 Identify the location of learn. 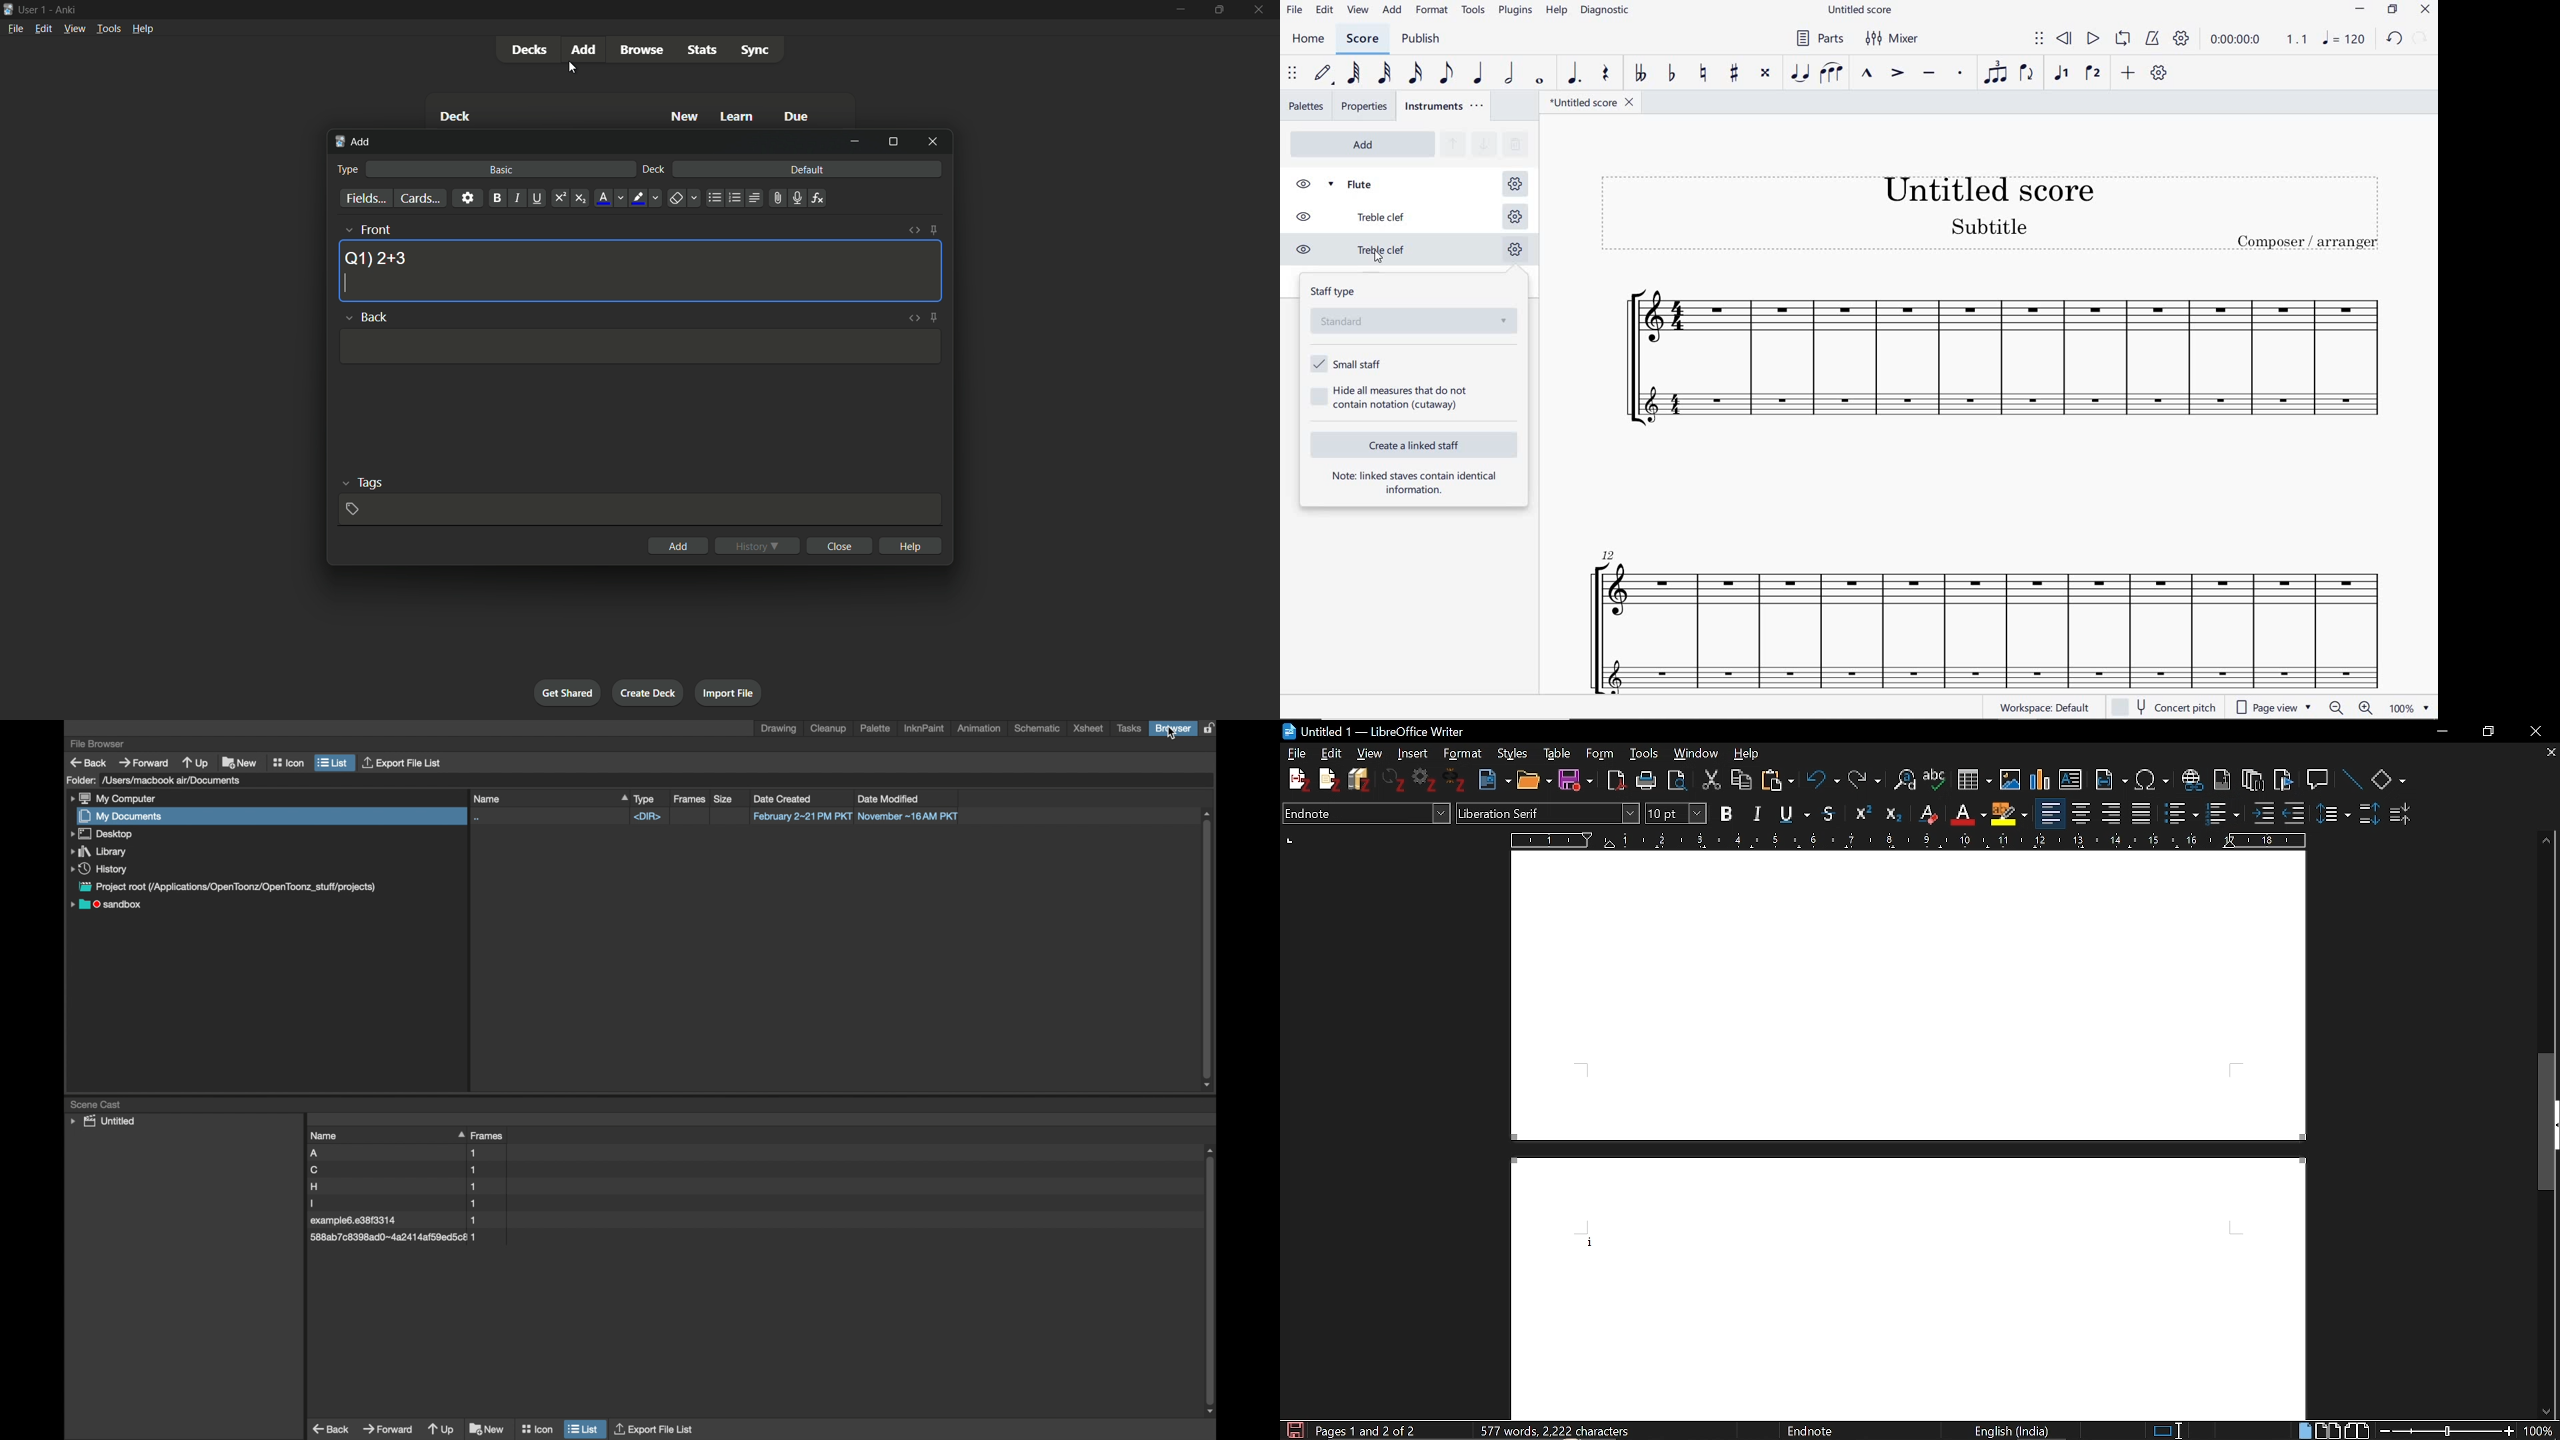
(737, 117).